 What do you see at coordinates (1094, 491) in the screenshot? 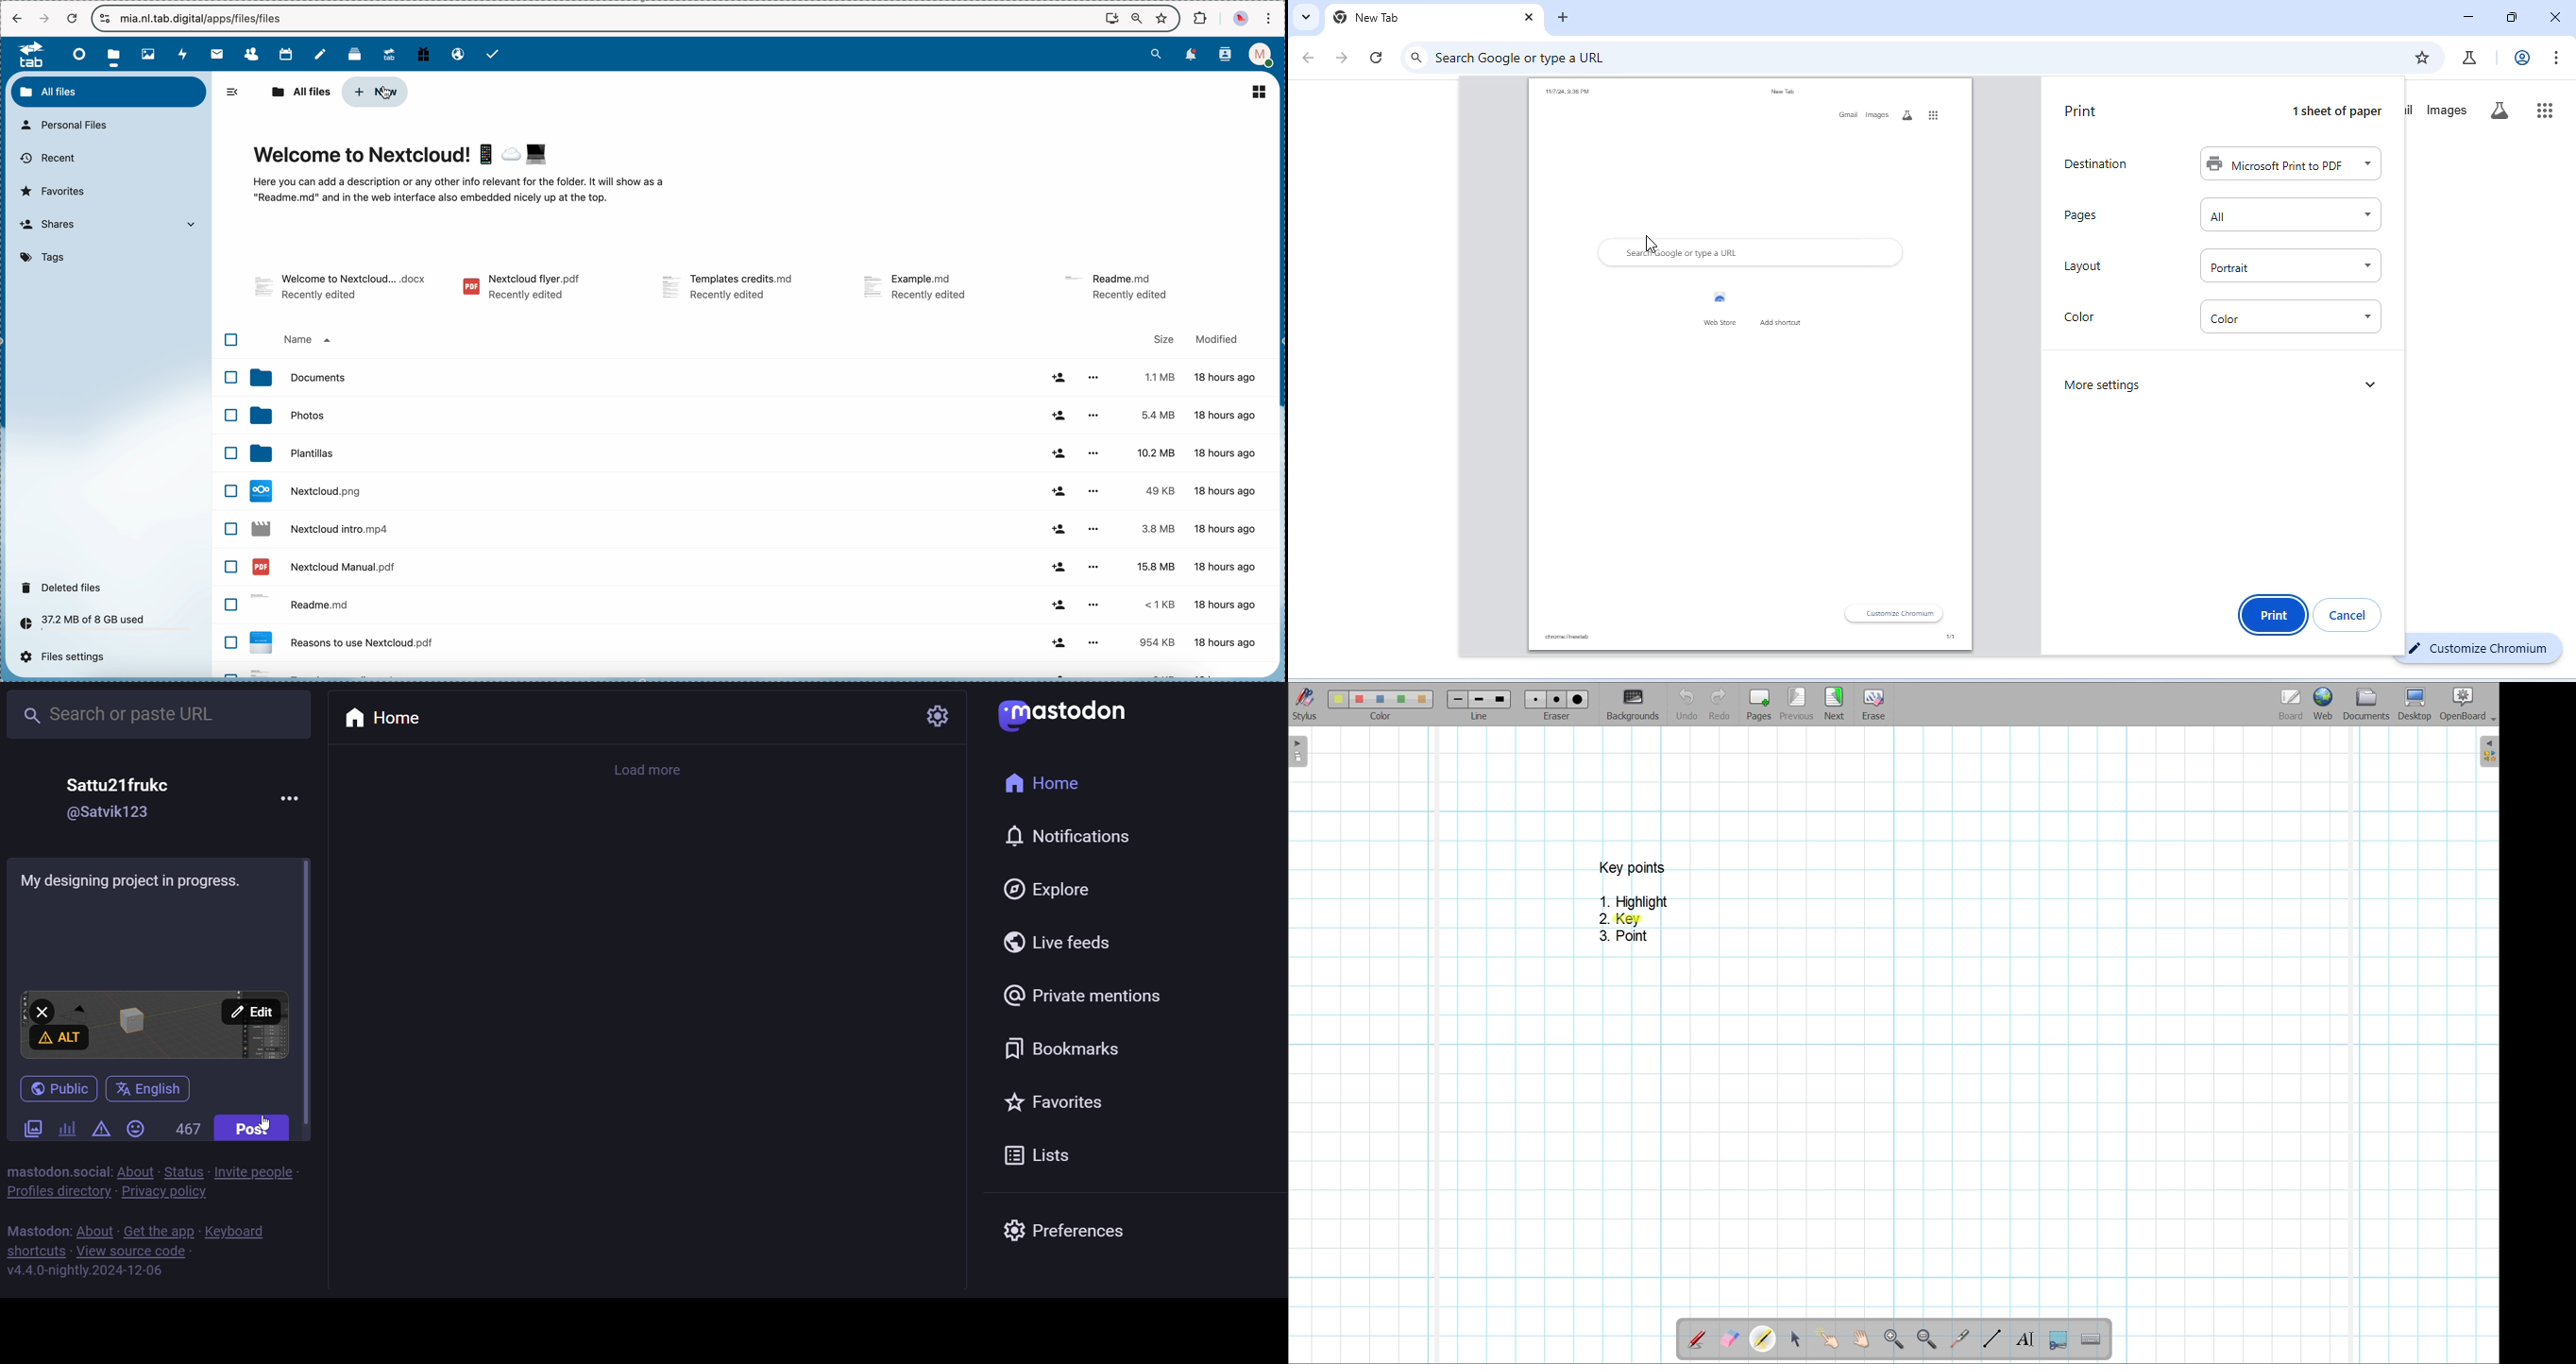
I see `more options` at bounding box center [1094, 491].